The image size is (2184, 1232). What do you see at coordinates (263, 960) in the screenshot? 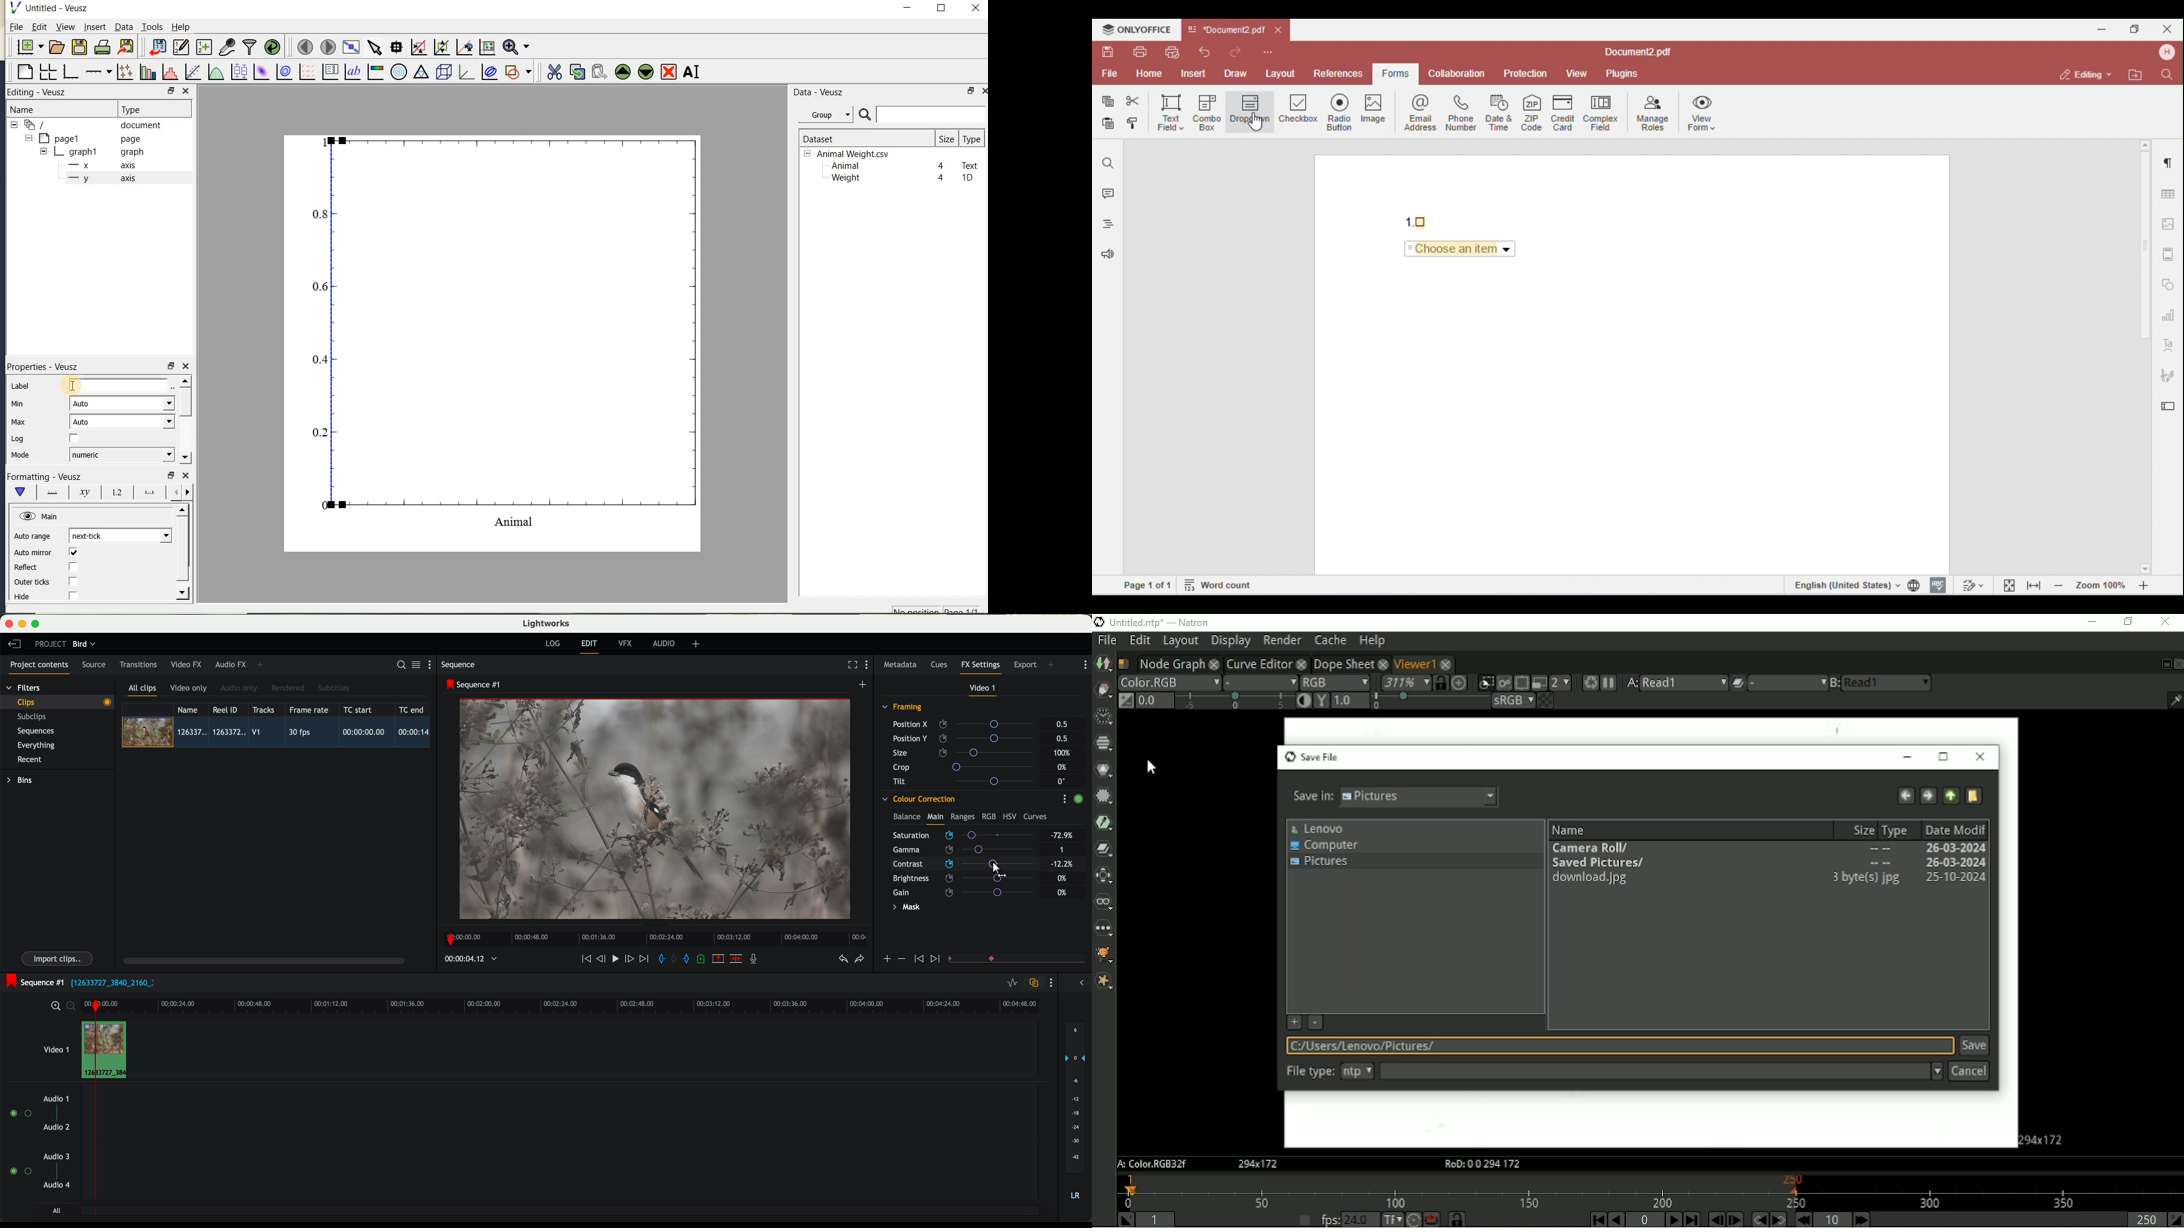
I see `scroll bar` at bounding box center [263, 960].